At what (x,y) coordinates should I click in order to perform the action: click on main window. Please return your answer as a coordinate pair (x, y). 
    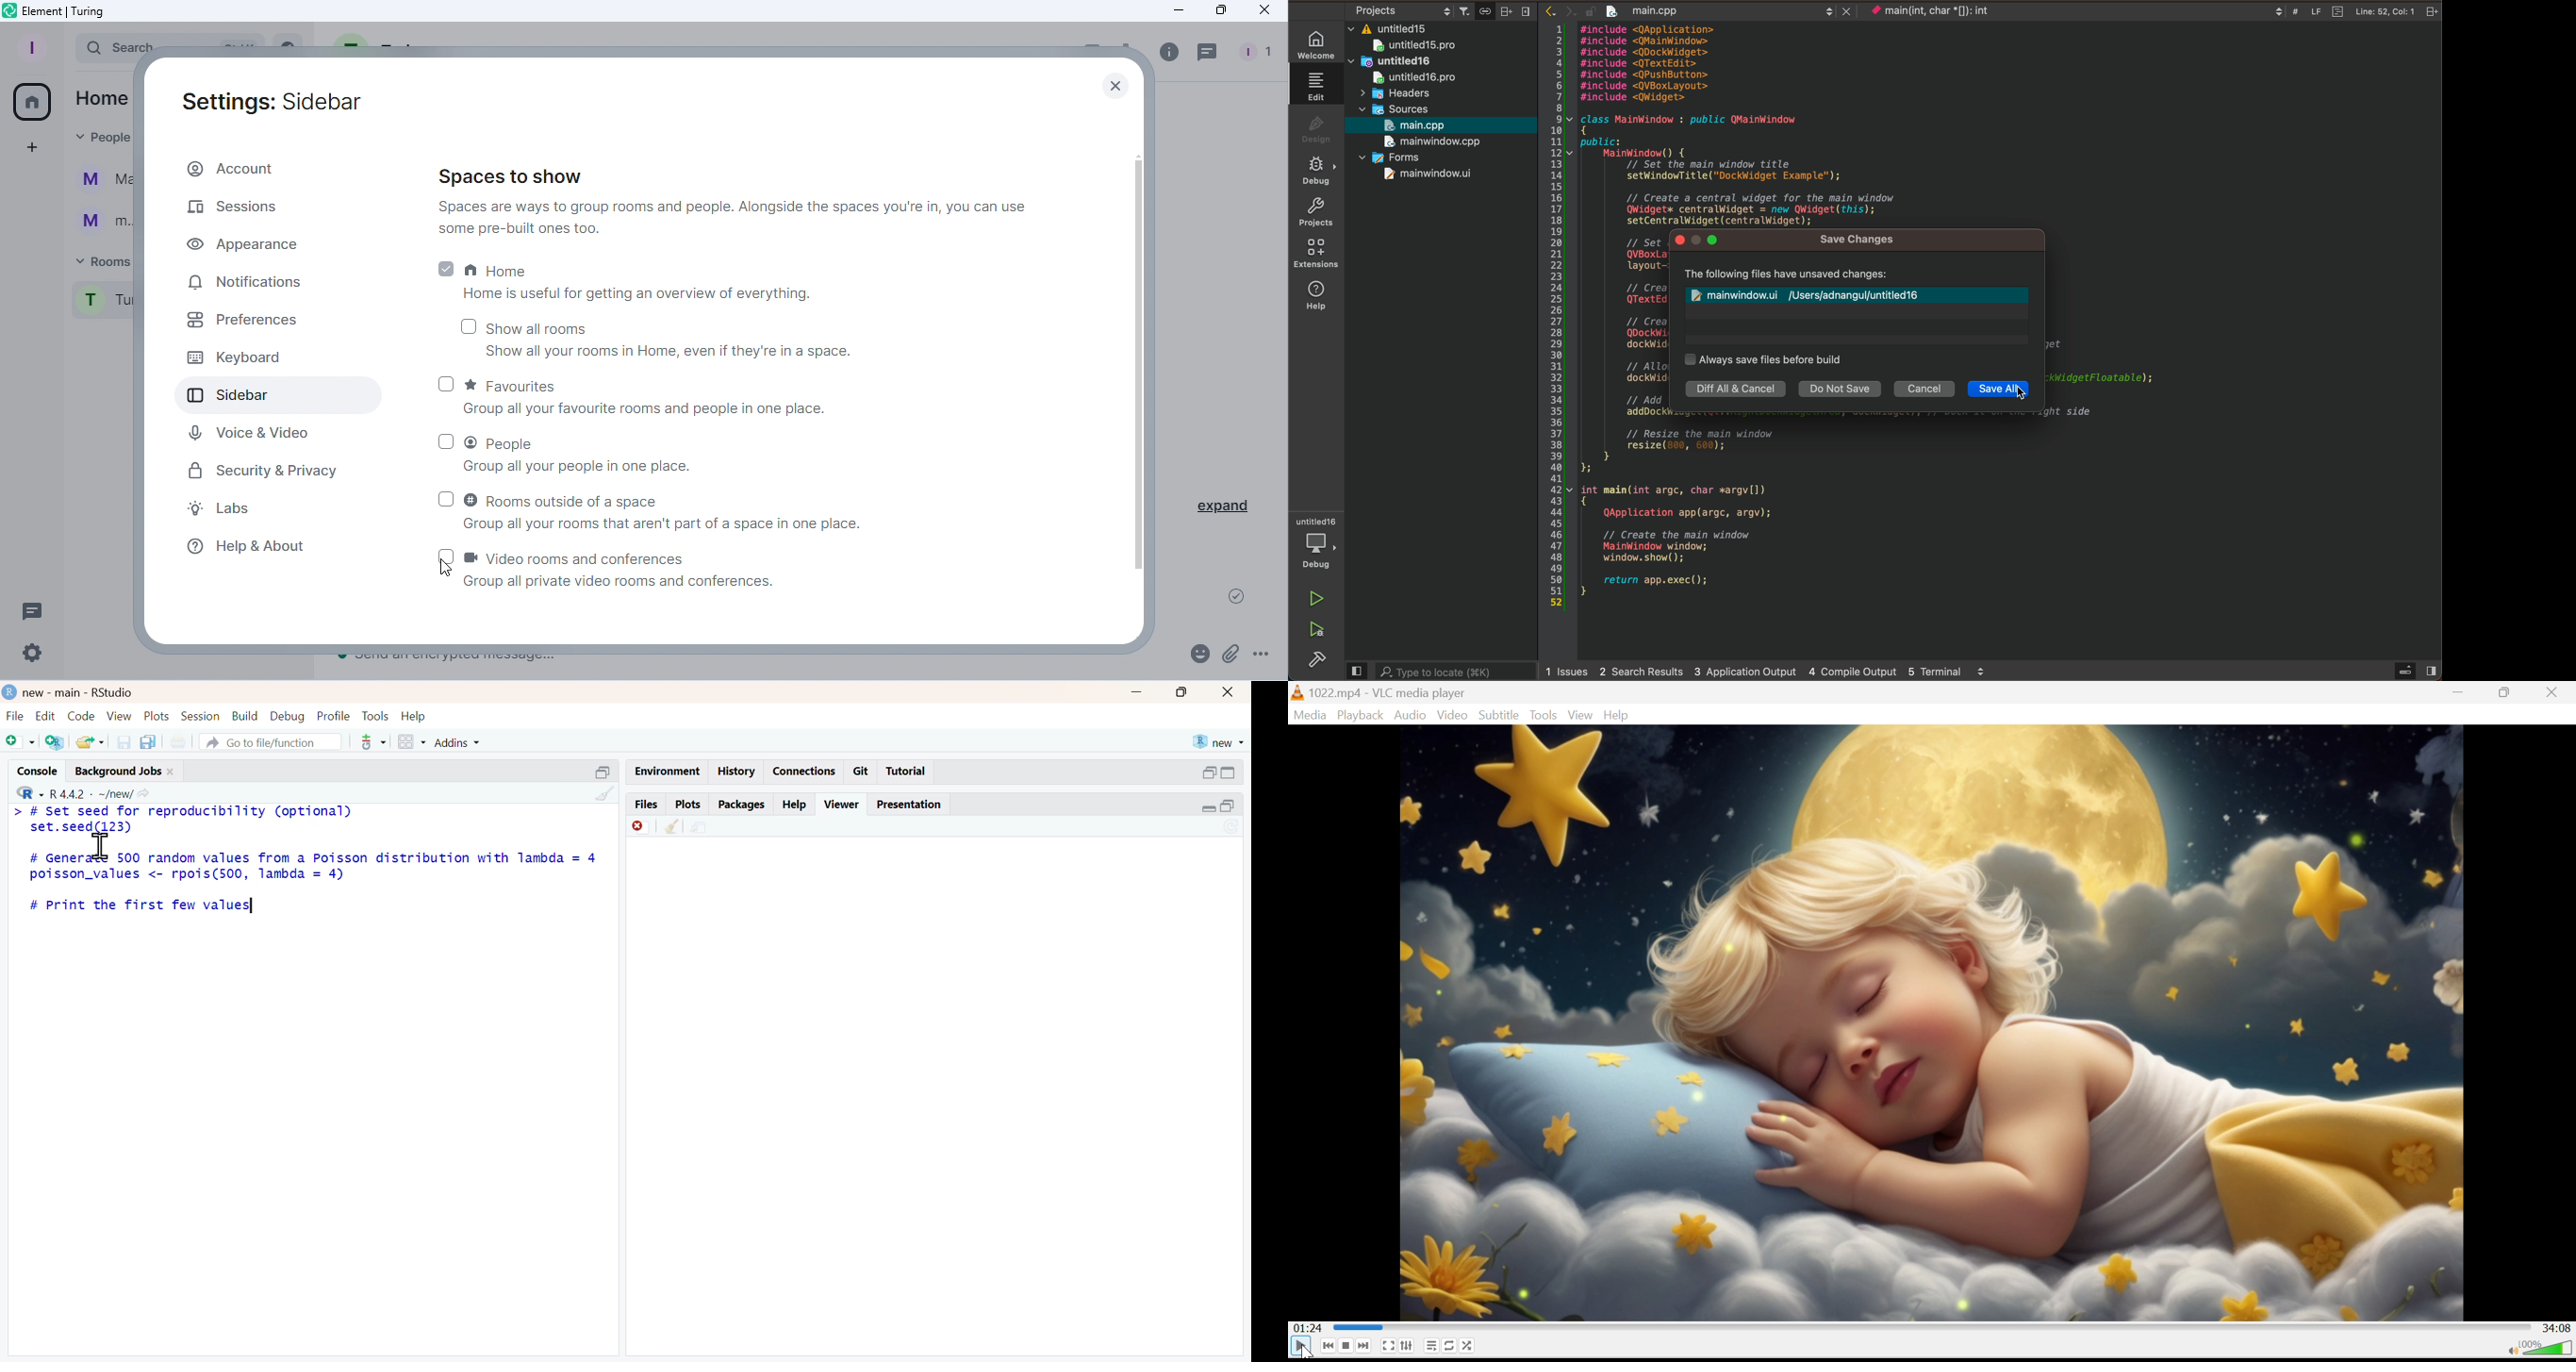
    Looking at the image, I should click on (1438, 141).